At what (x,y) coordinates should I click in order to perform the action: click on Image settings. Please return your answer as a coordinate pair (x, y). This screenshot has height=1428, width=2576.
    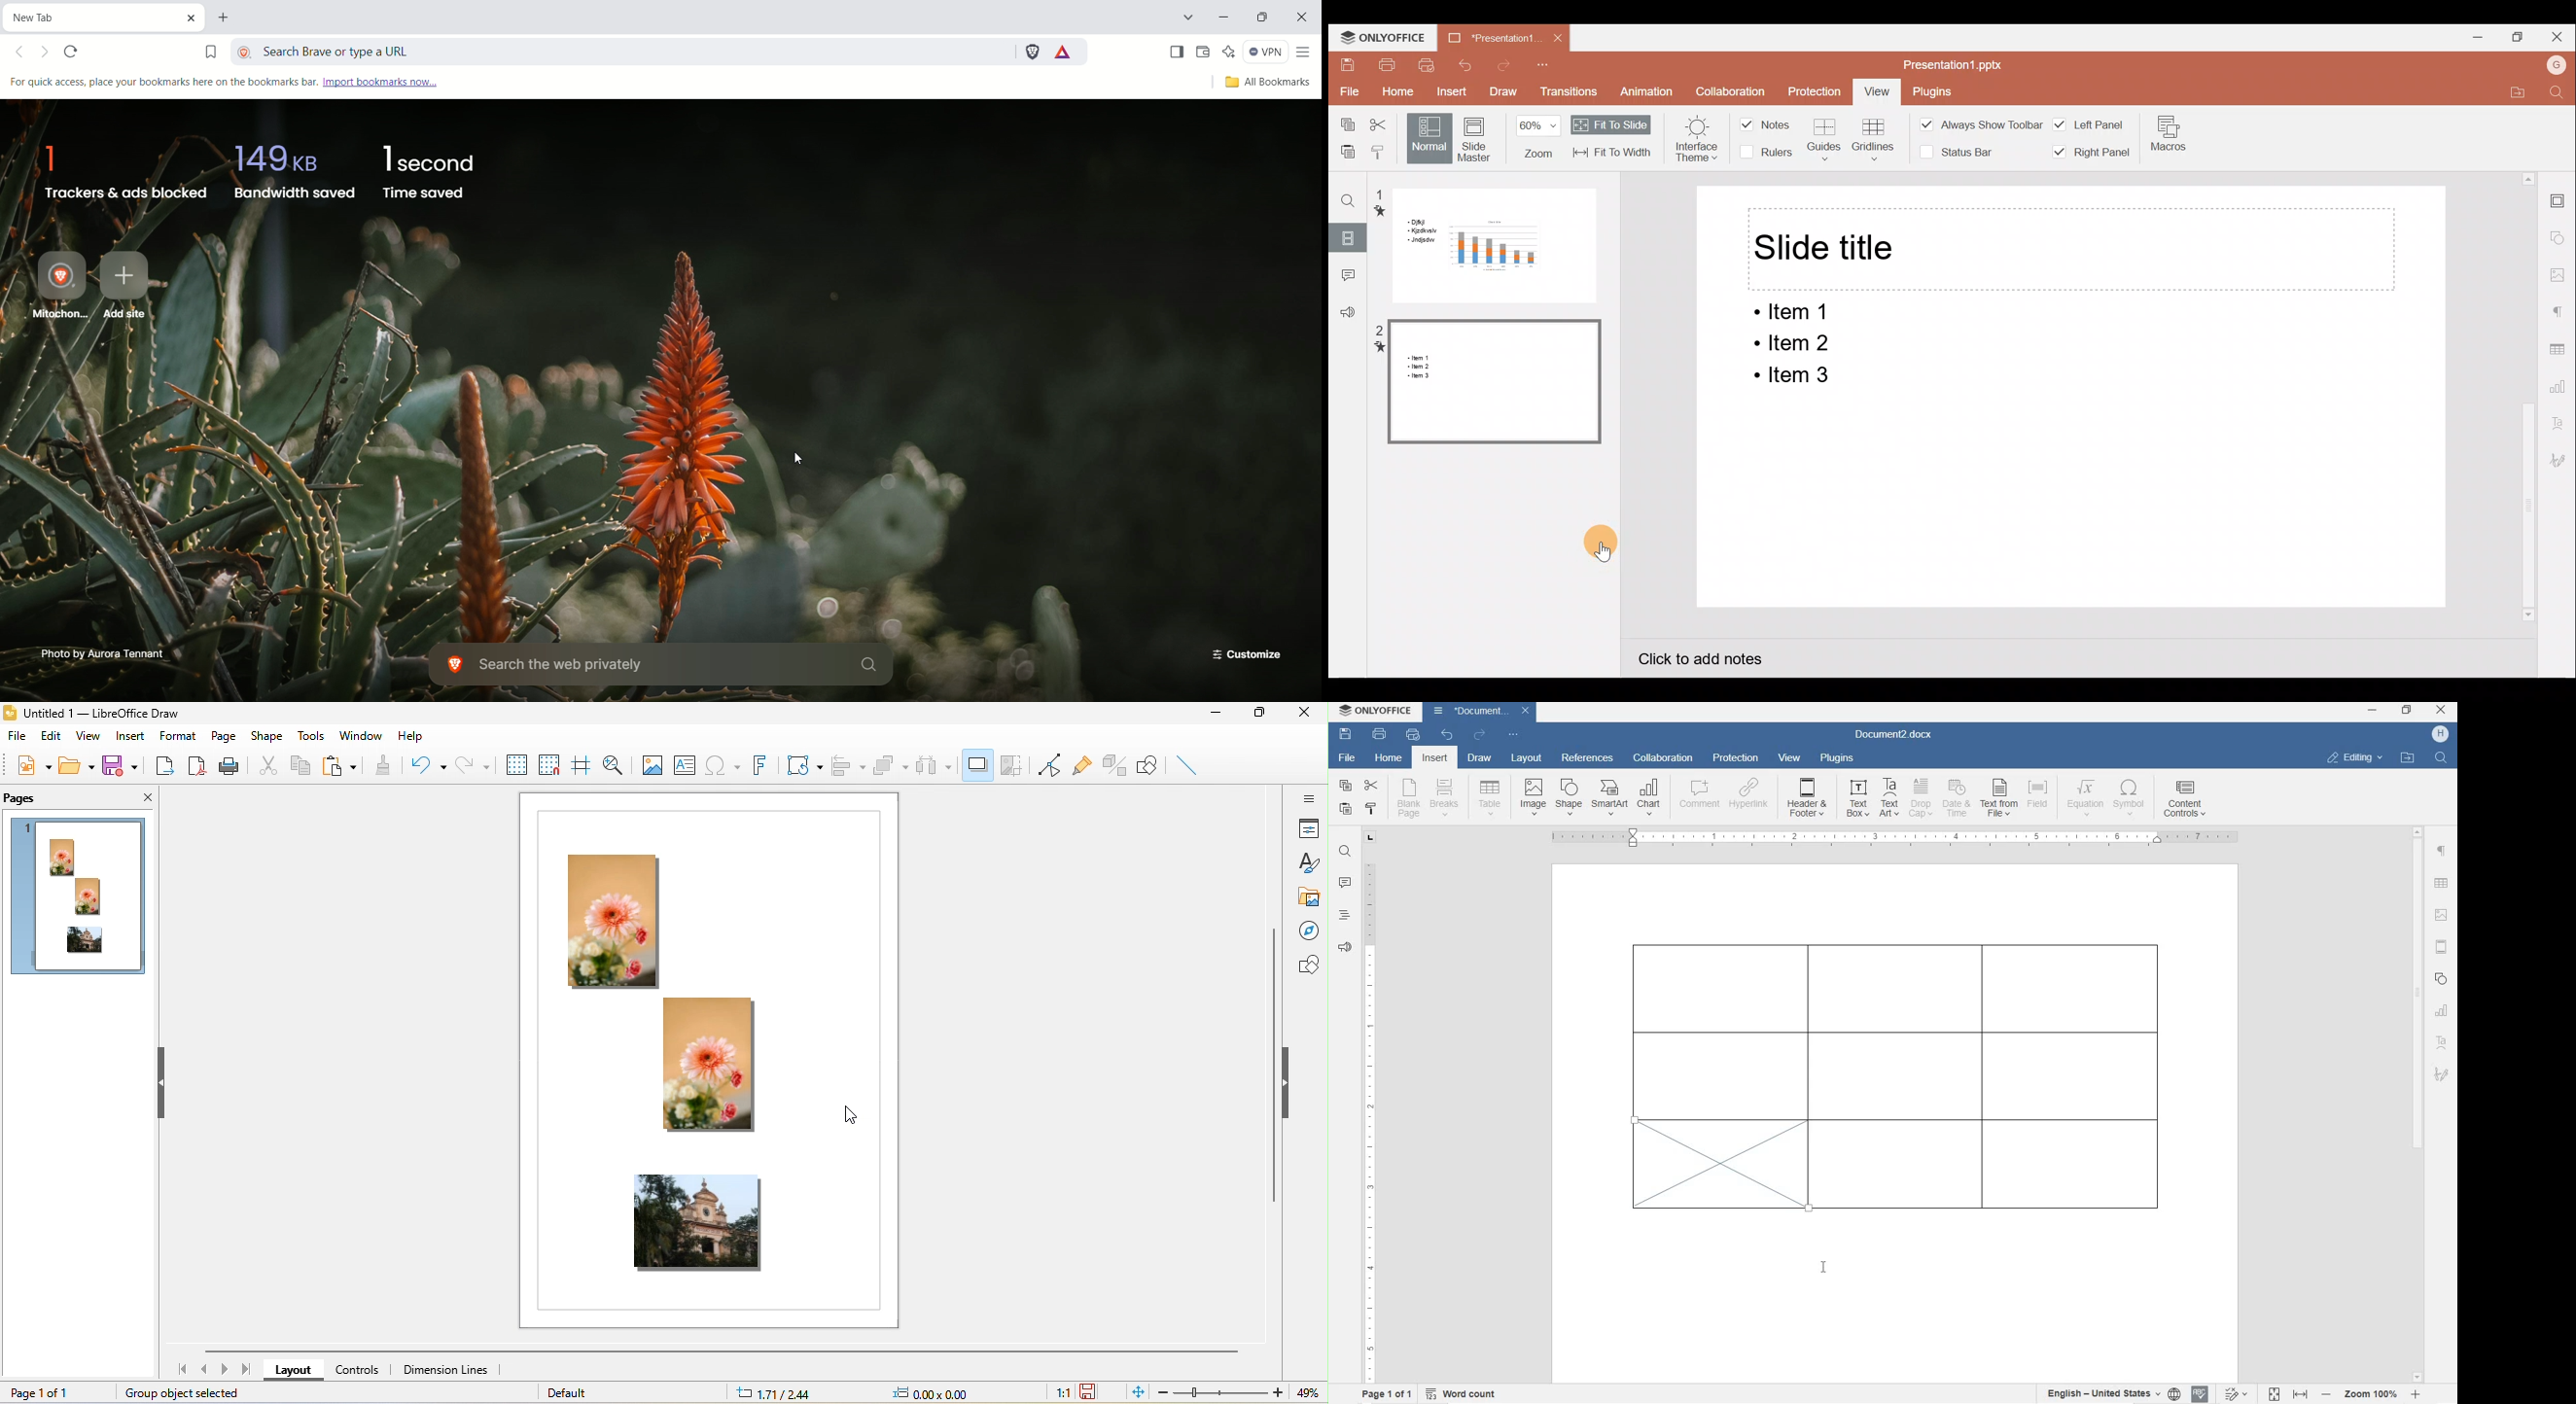
    Looking at the image, I should click on (2561, 272).